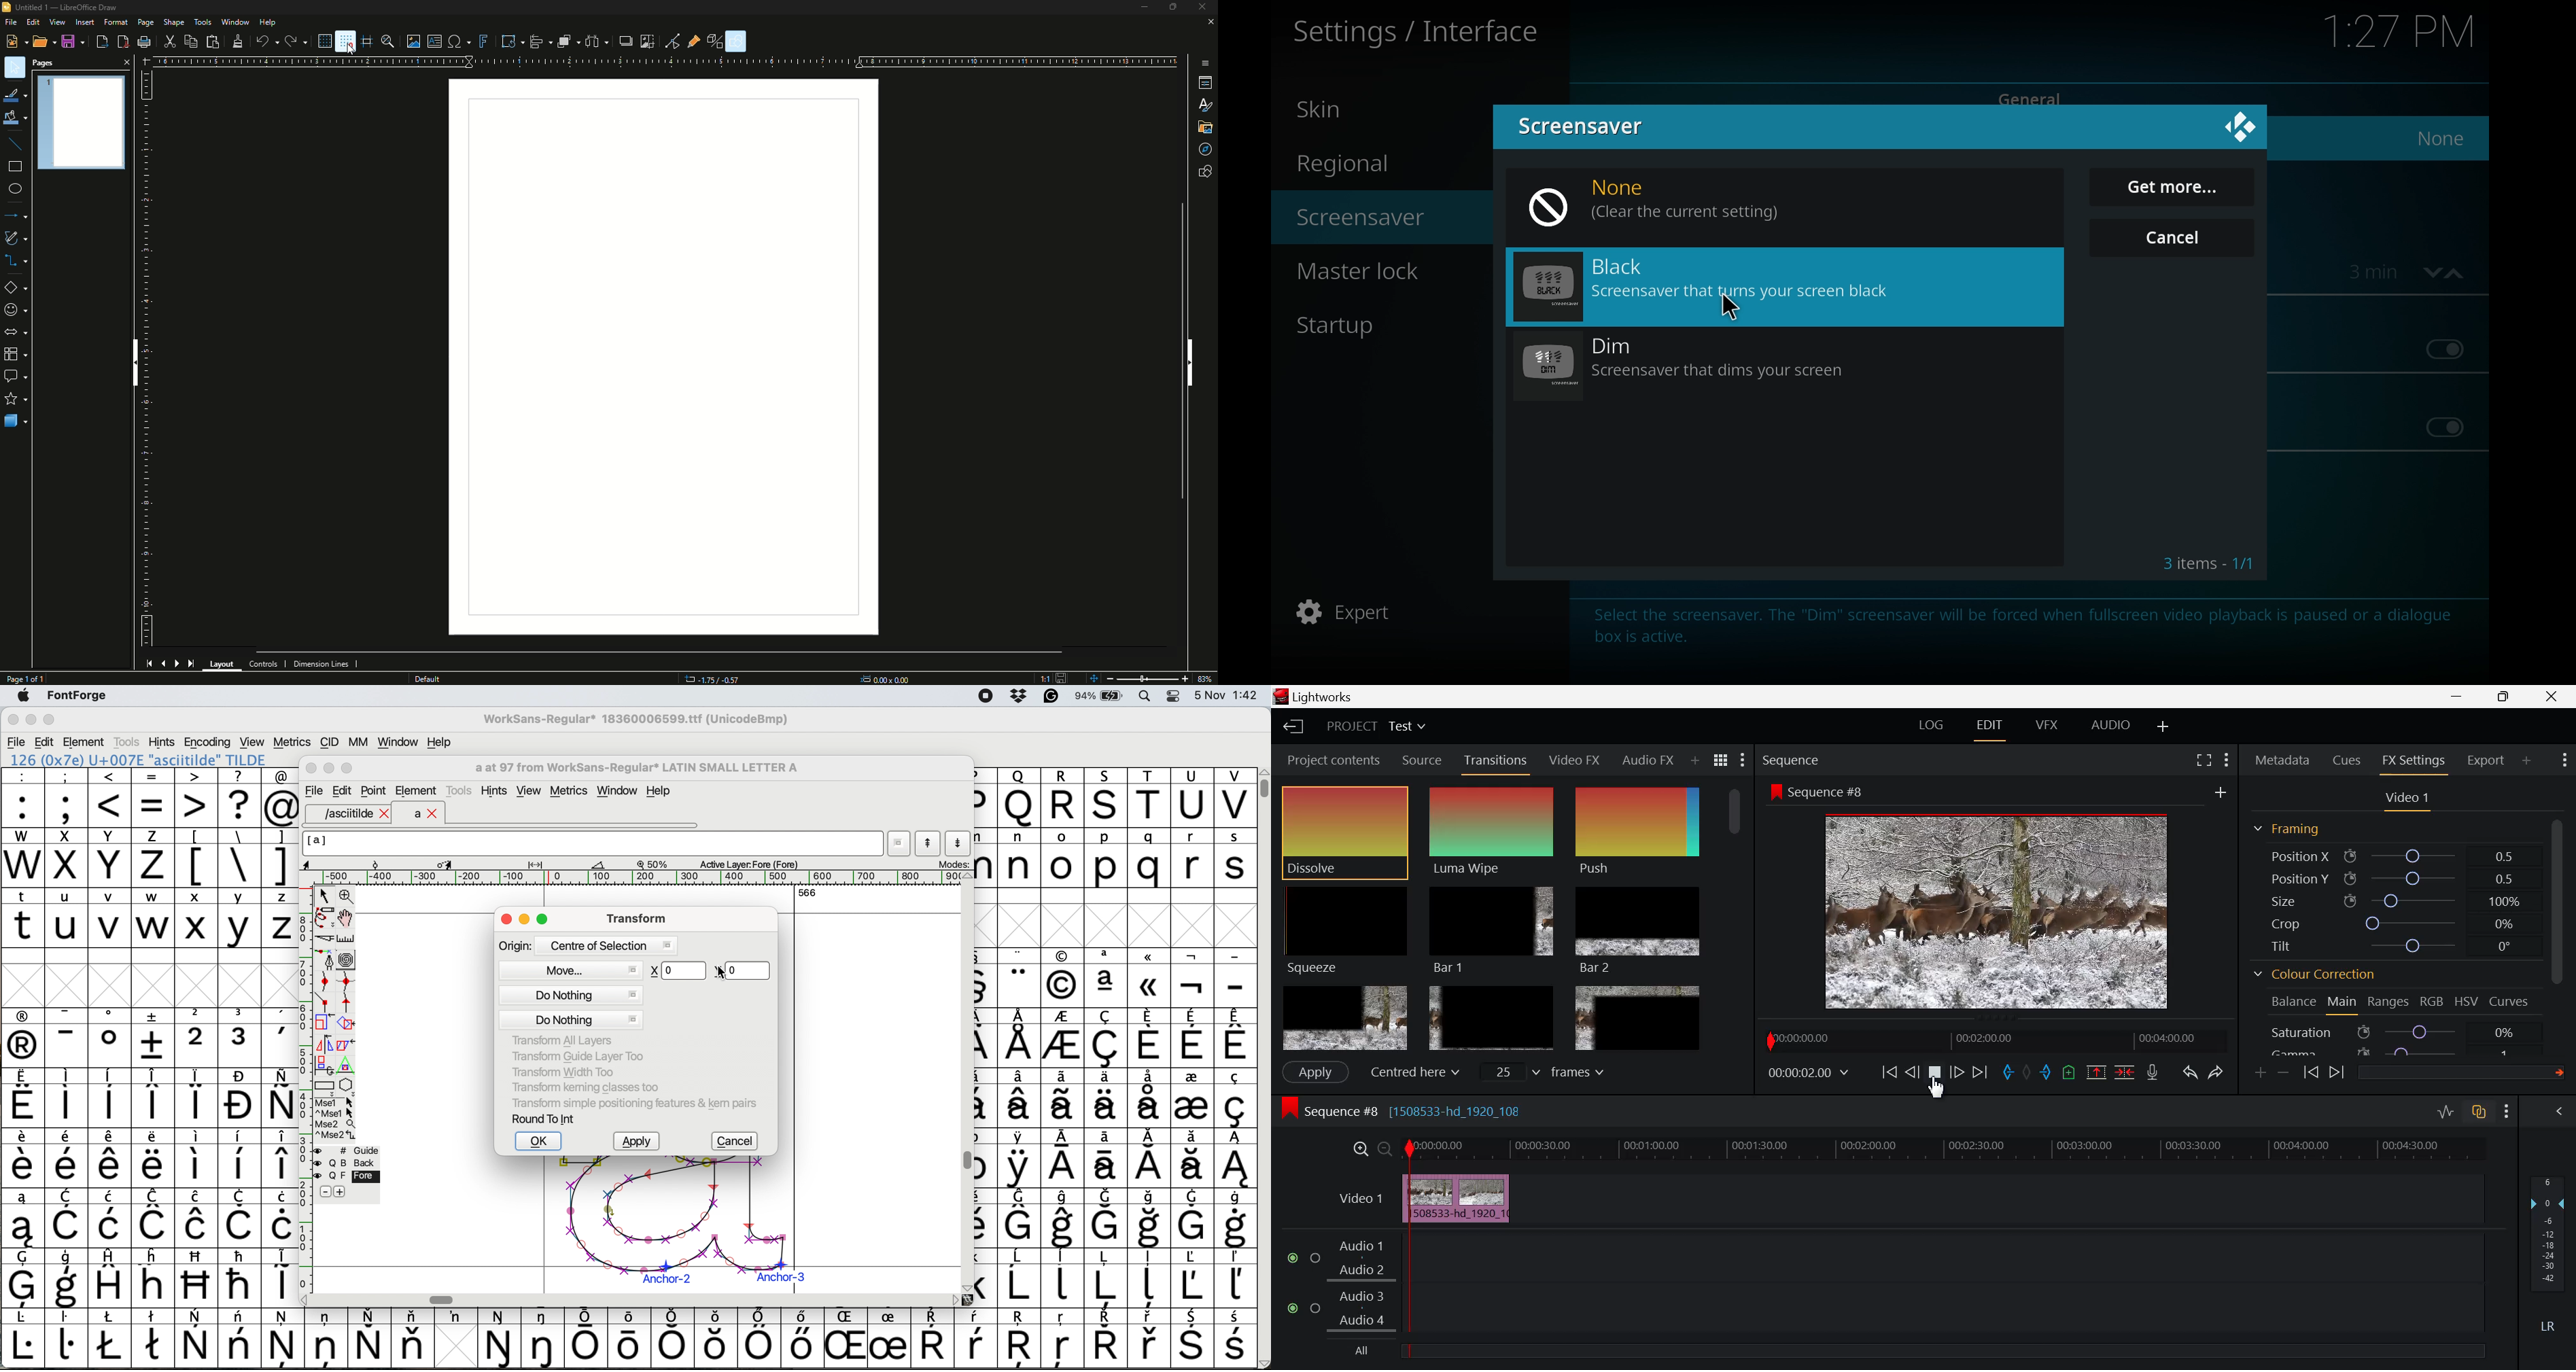 This screenshot has width=2576, height=1372. I want to click on Video Layer Input, so click(1357, 1201).